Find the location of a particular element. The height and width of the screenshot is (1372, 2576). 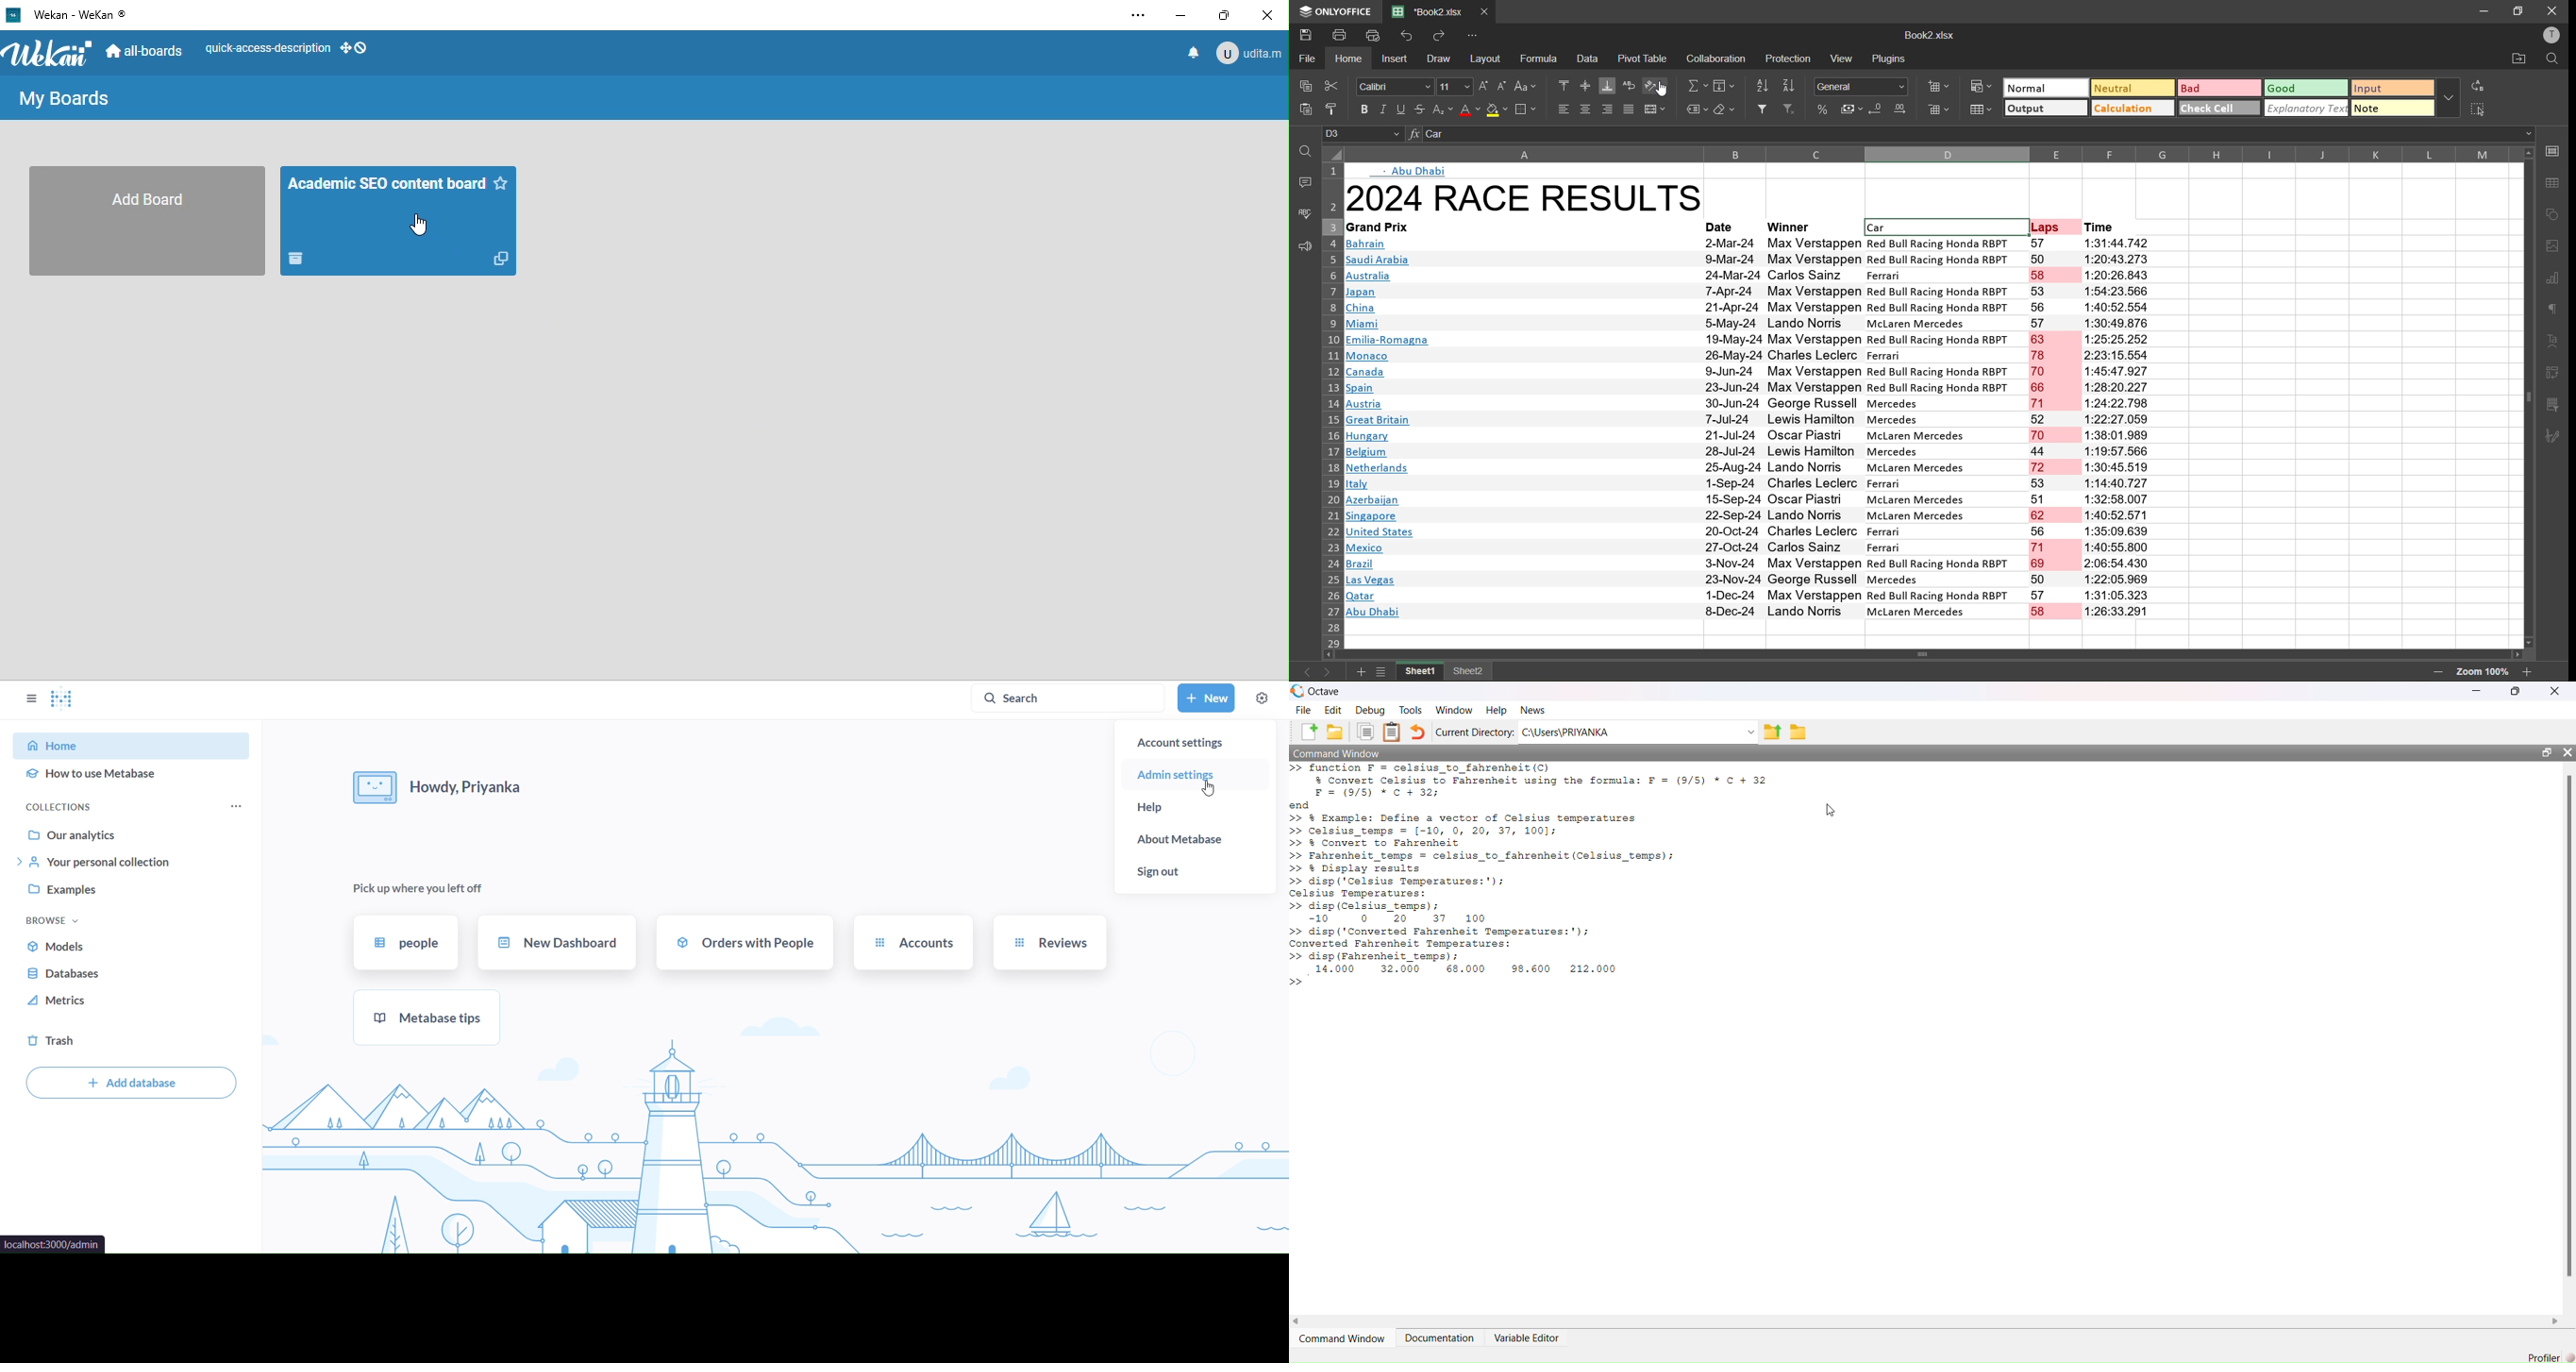

justified is located at coordinates (1626, 110).